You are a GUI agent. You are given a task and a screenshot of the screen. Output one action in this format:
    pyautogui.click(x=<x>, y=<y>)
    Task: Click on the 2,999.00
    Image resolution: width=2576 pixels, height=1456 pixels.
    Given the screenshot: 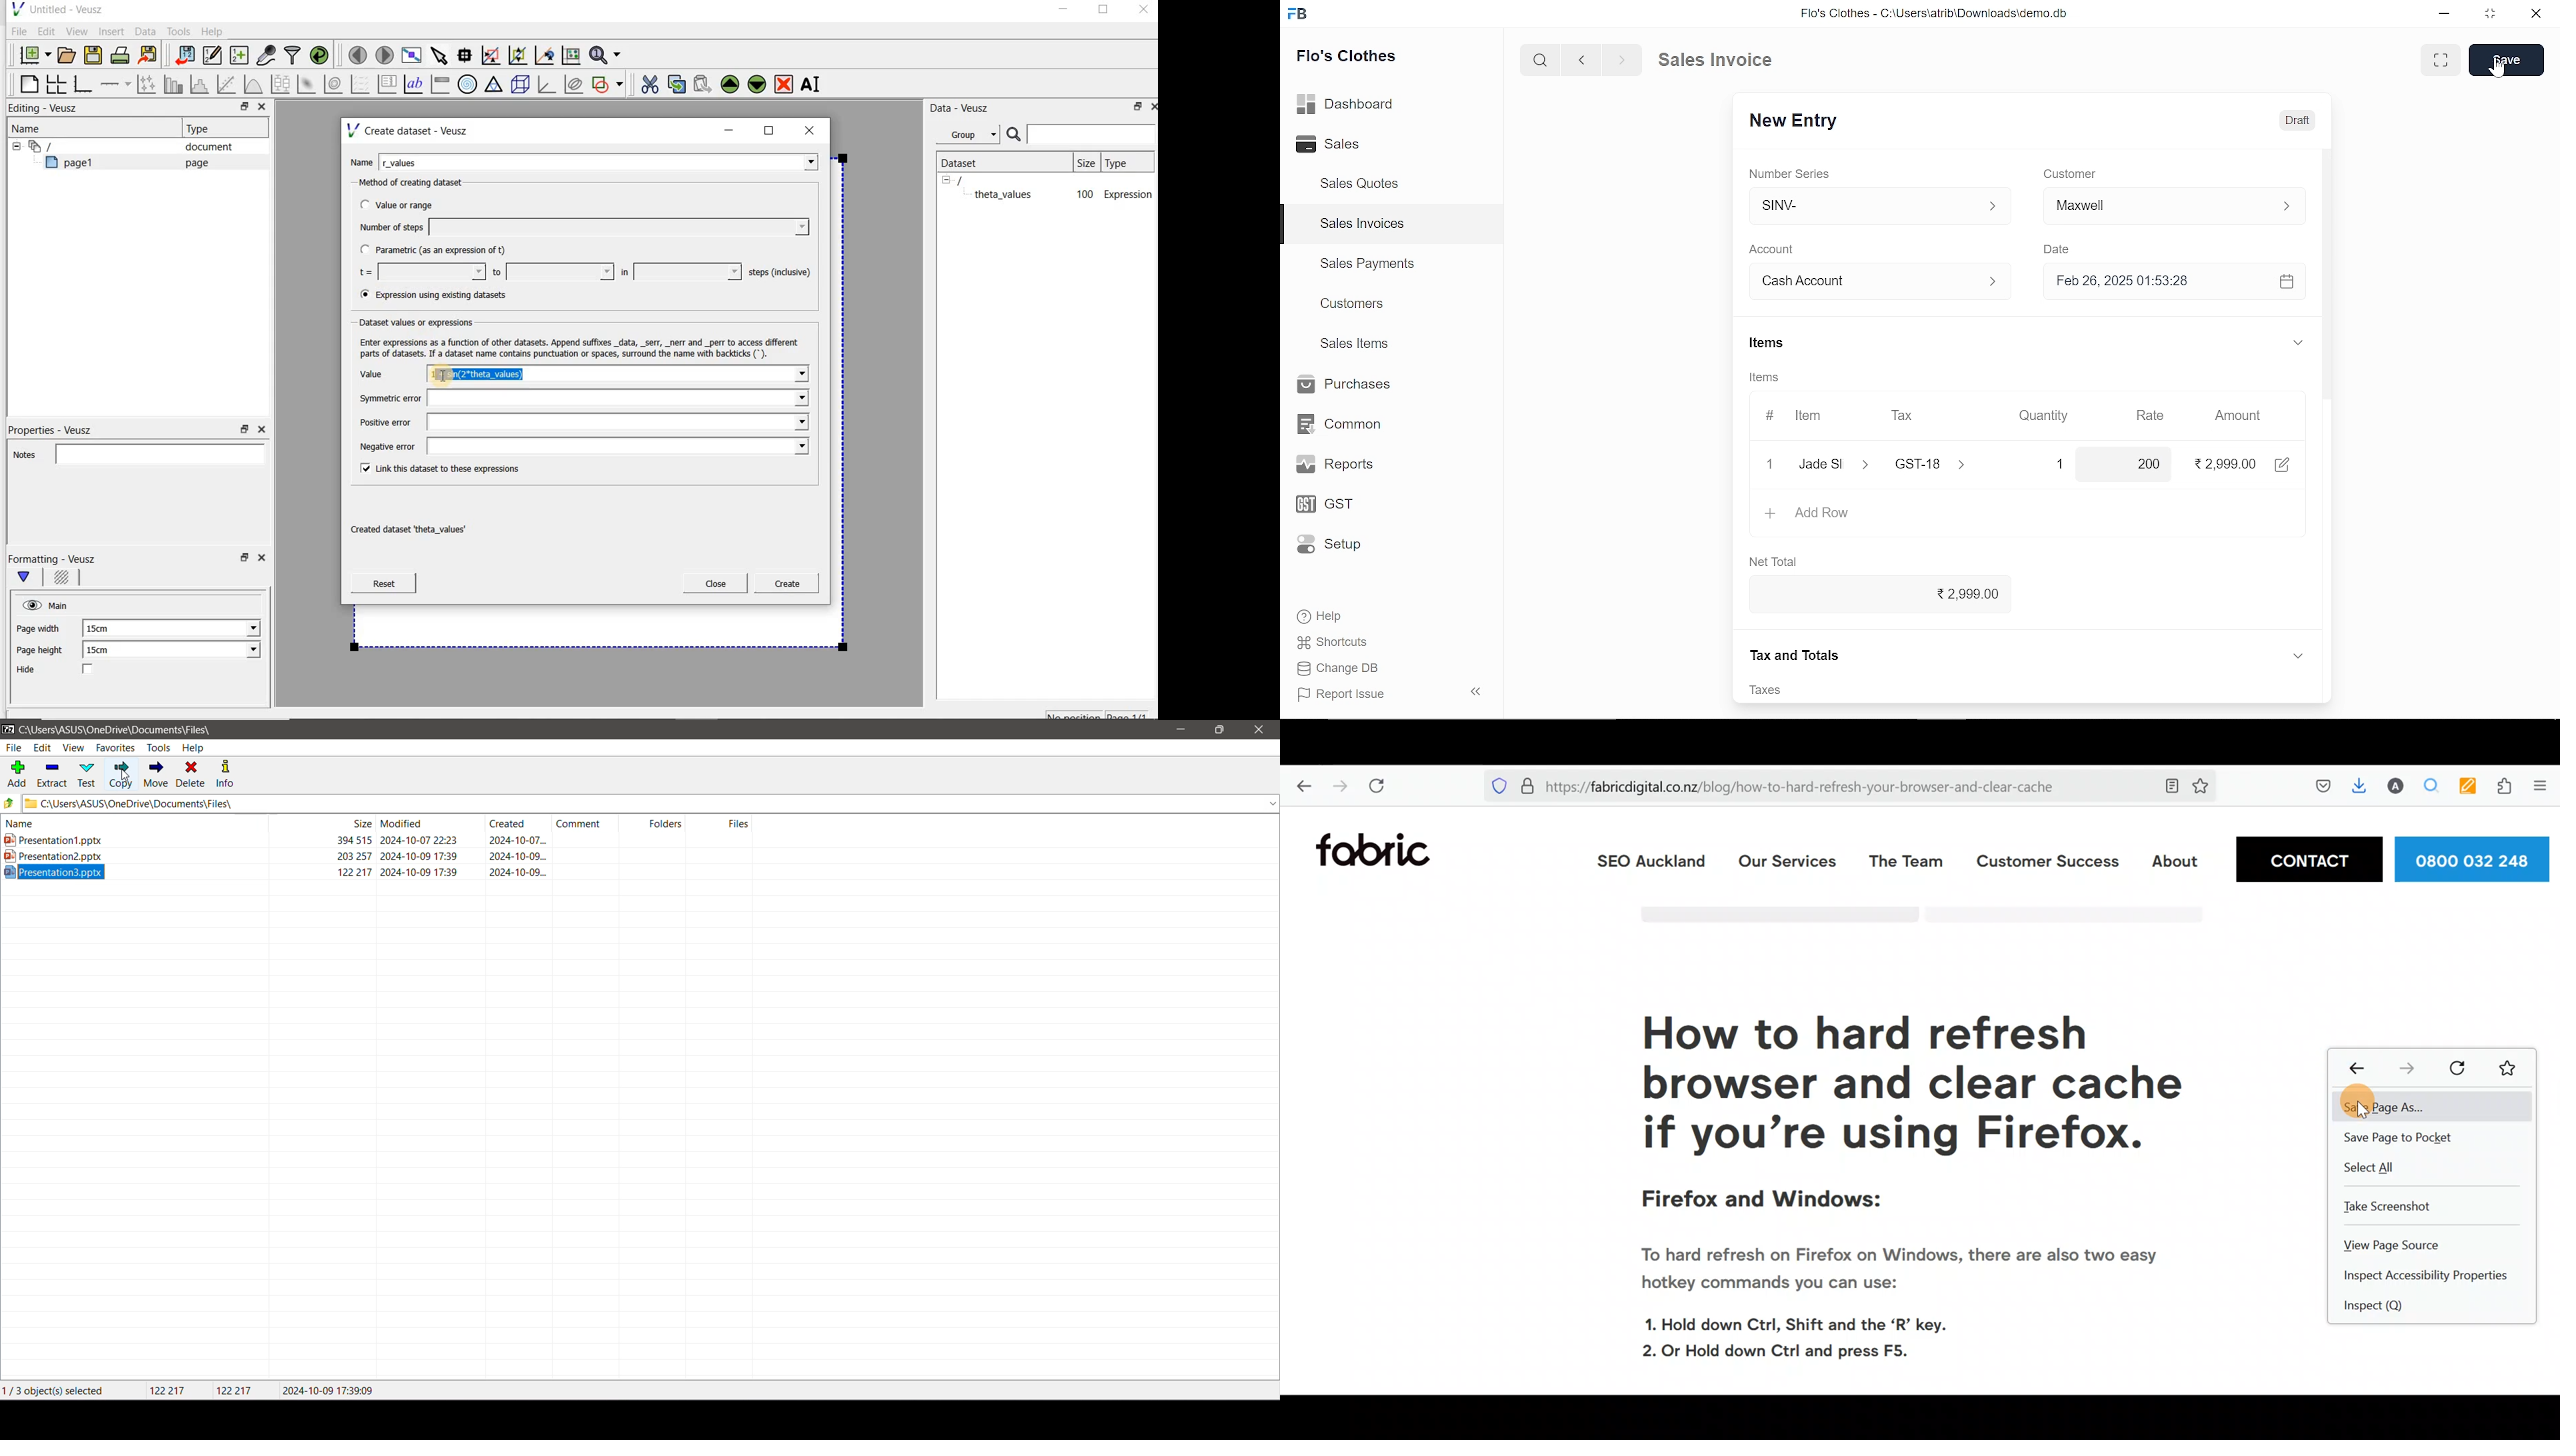 What is the action you would take?
    pyautogui.click(x=2228, y=463)
    